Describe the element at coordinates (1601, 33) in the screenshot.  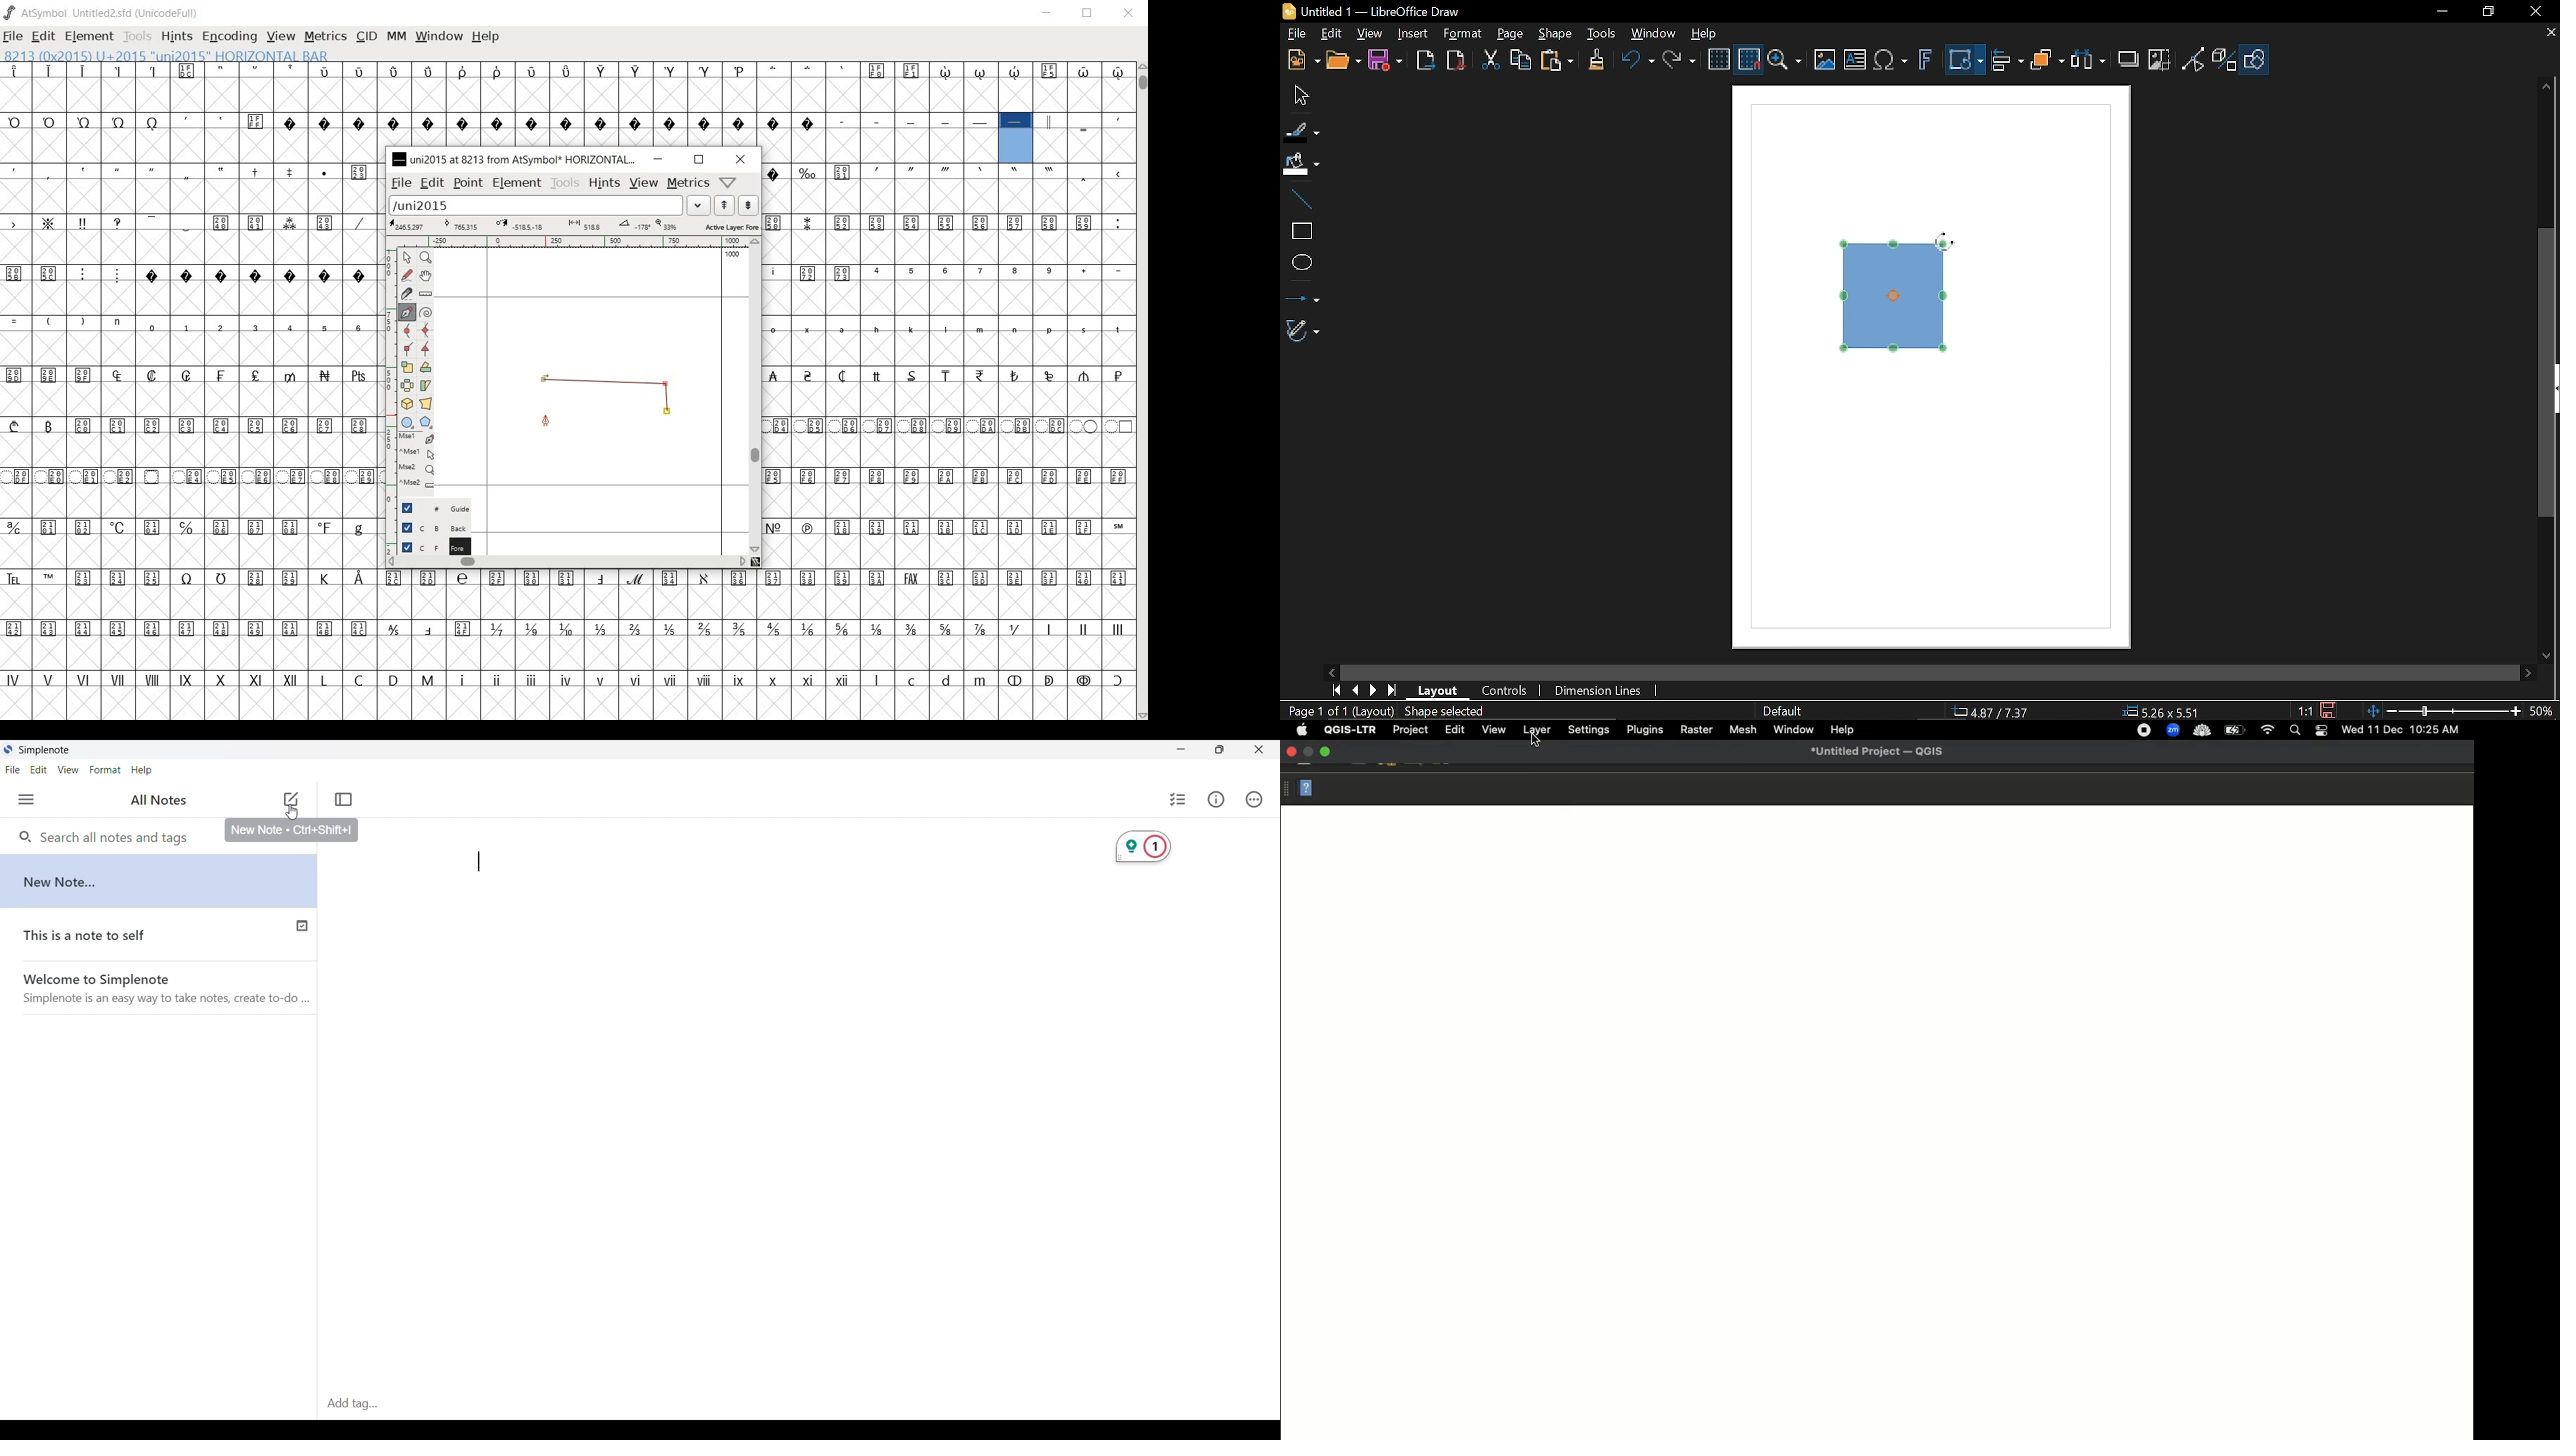
I see `Tools` at that location.